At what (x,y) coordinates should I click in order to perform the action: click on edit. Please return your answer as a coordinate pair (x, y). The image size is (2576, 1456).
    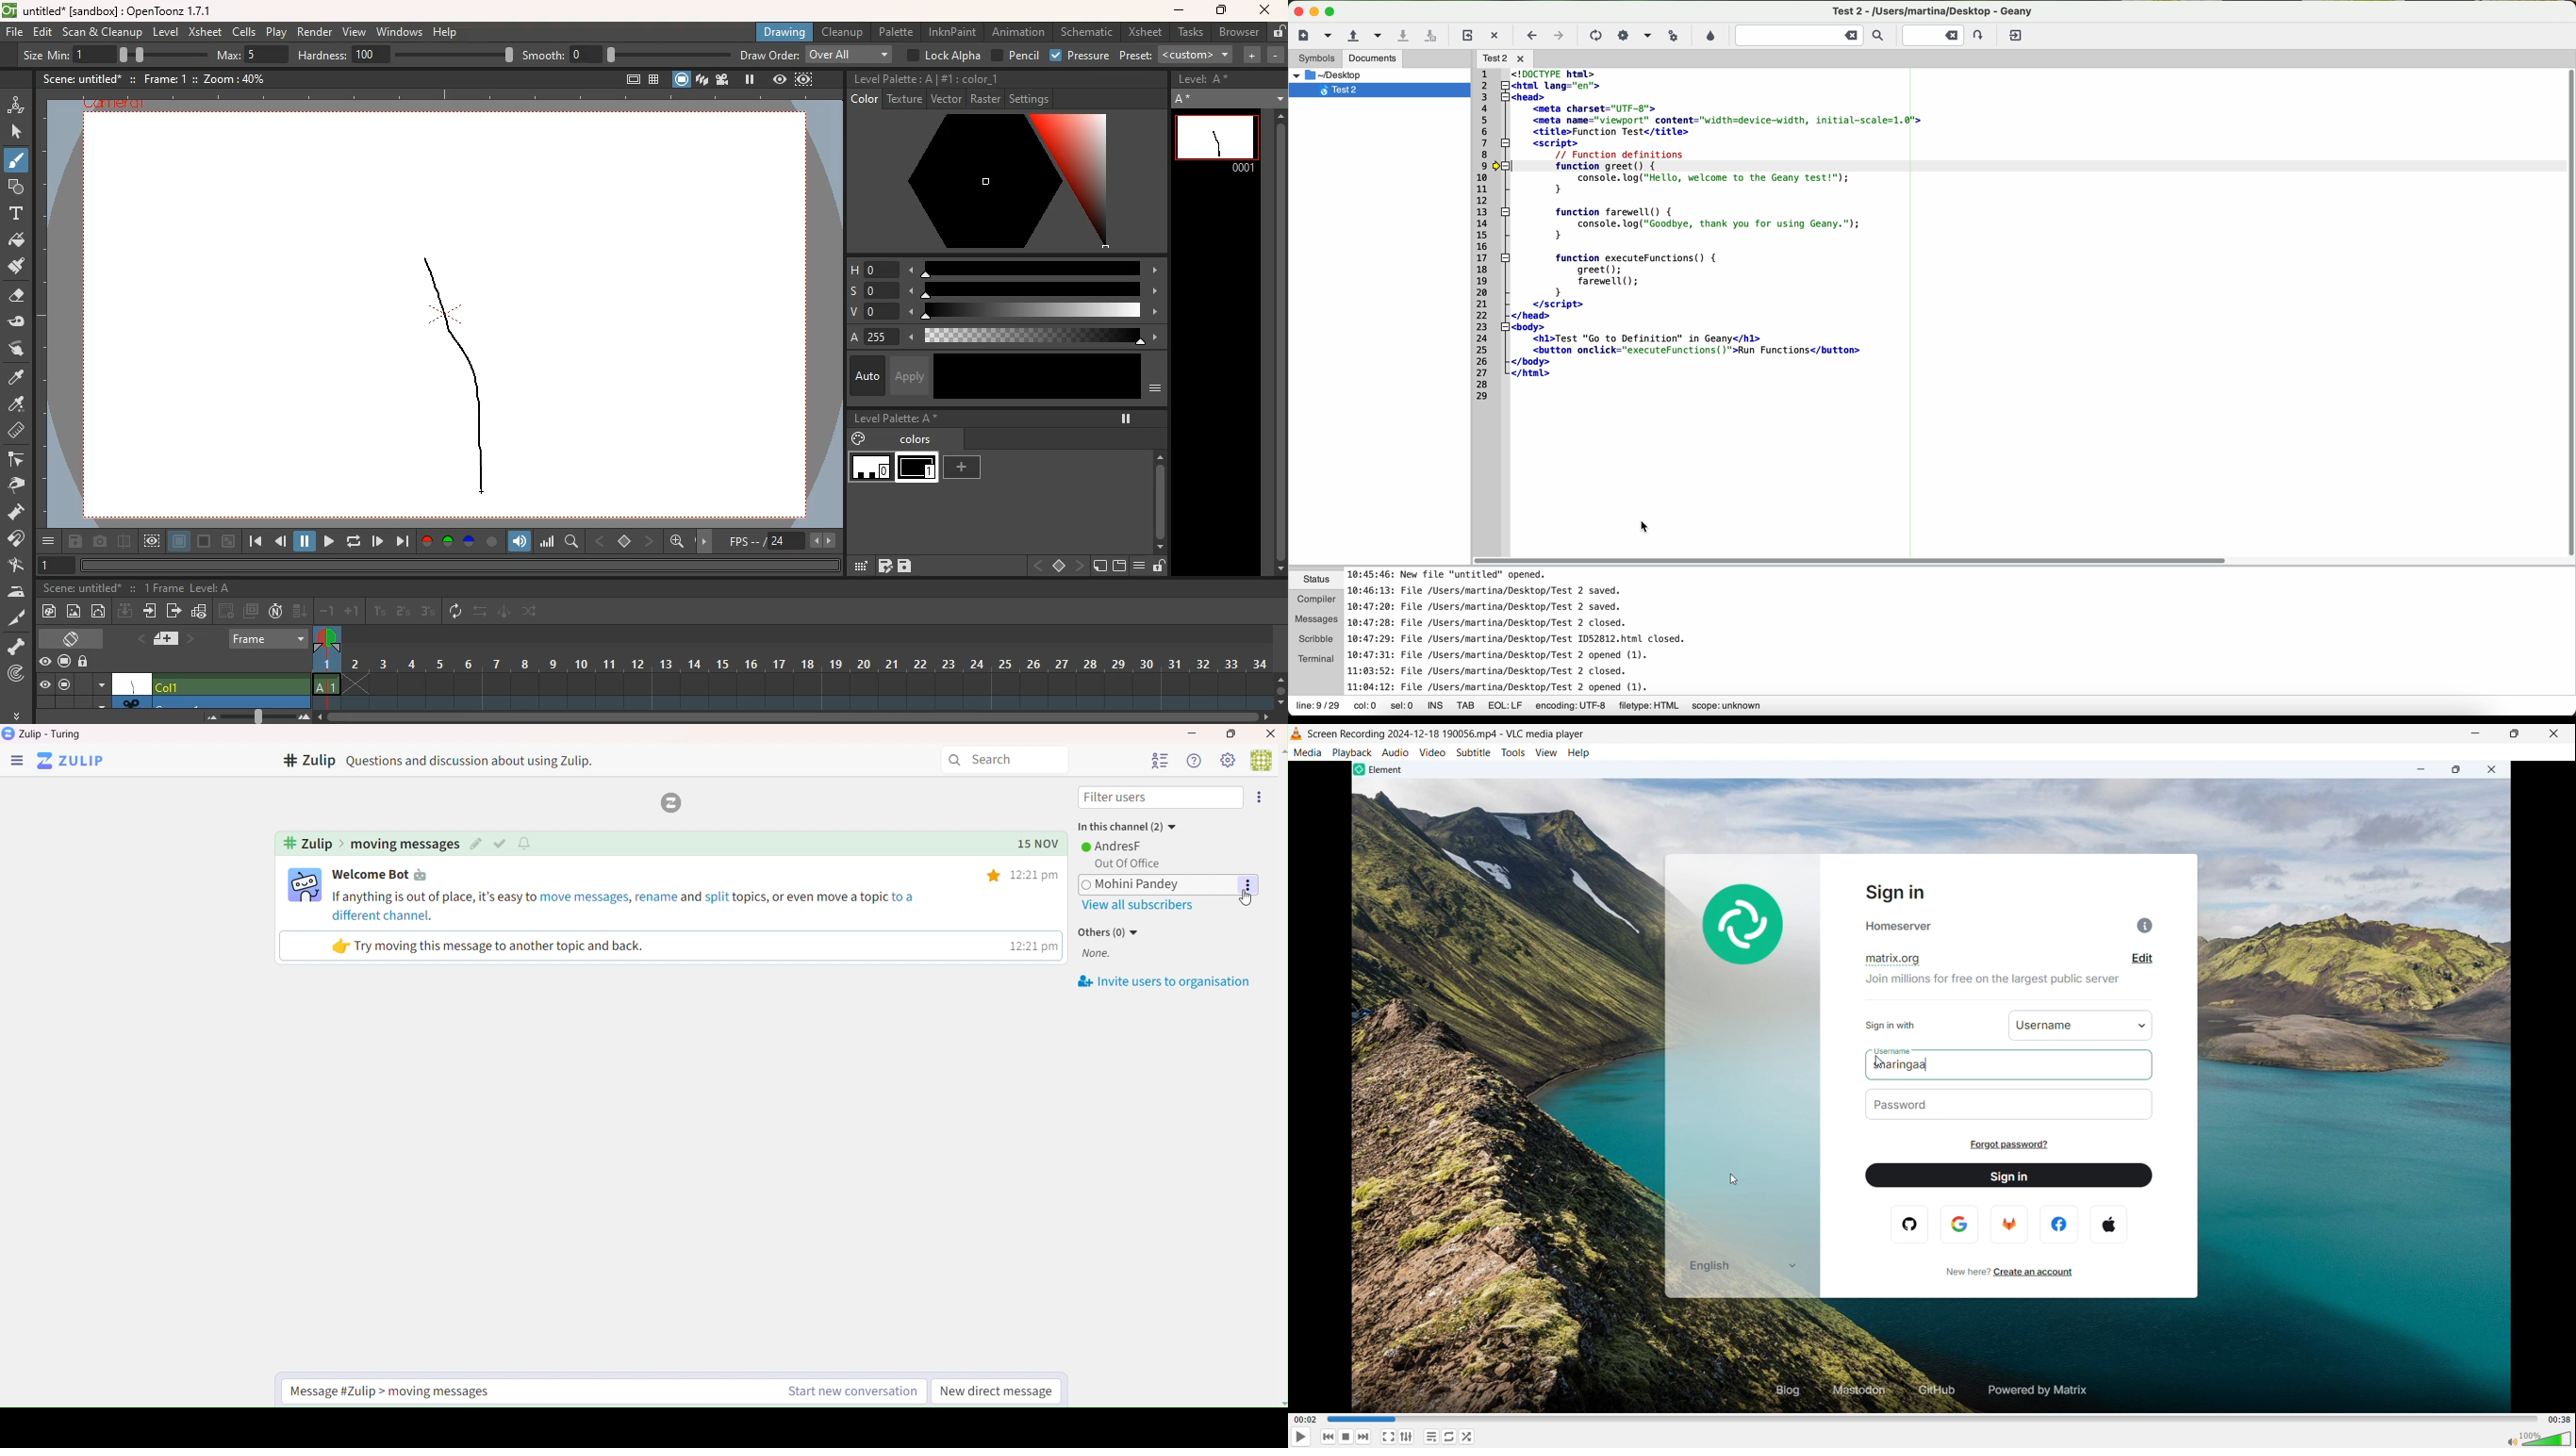
    Looking at the image, I should click on (476, 844).